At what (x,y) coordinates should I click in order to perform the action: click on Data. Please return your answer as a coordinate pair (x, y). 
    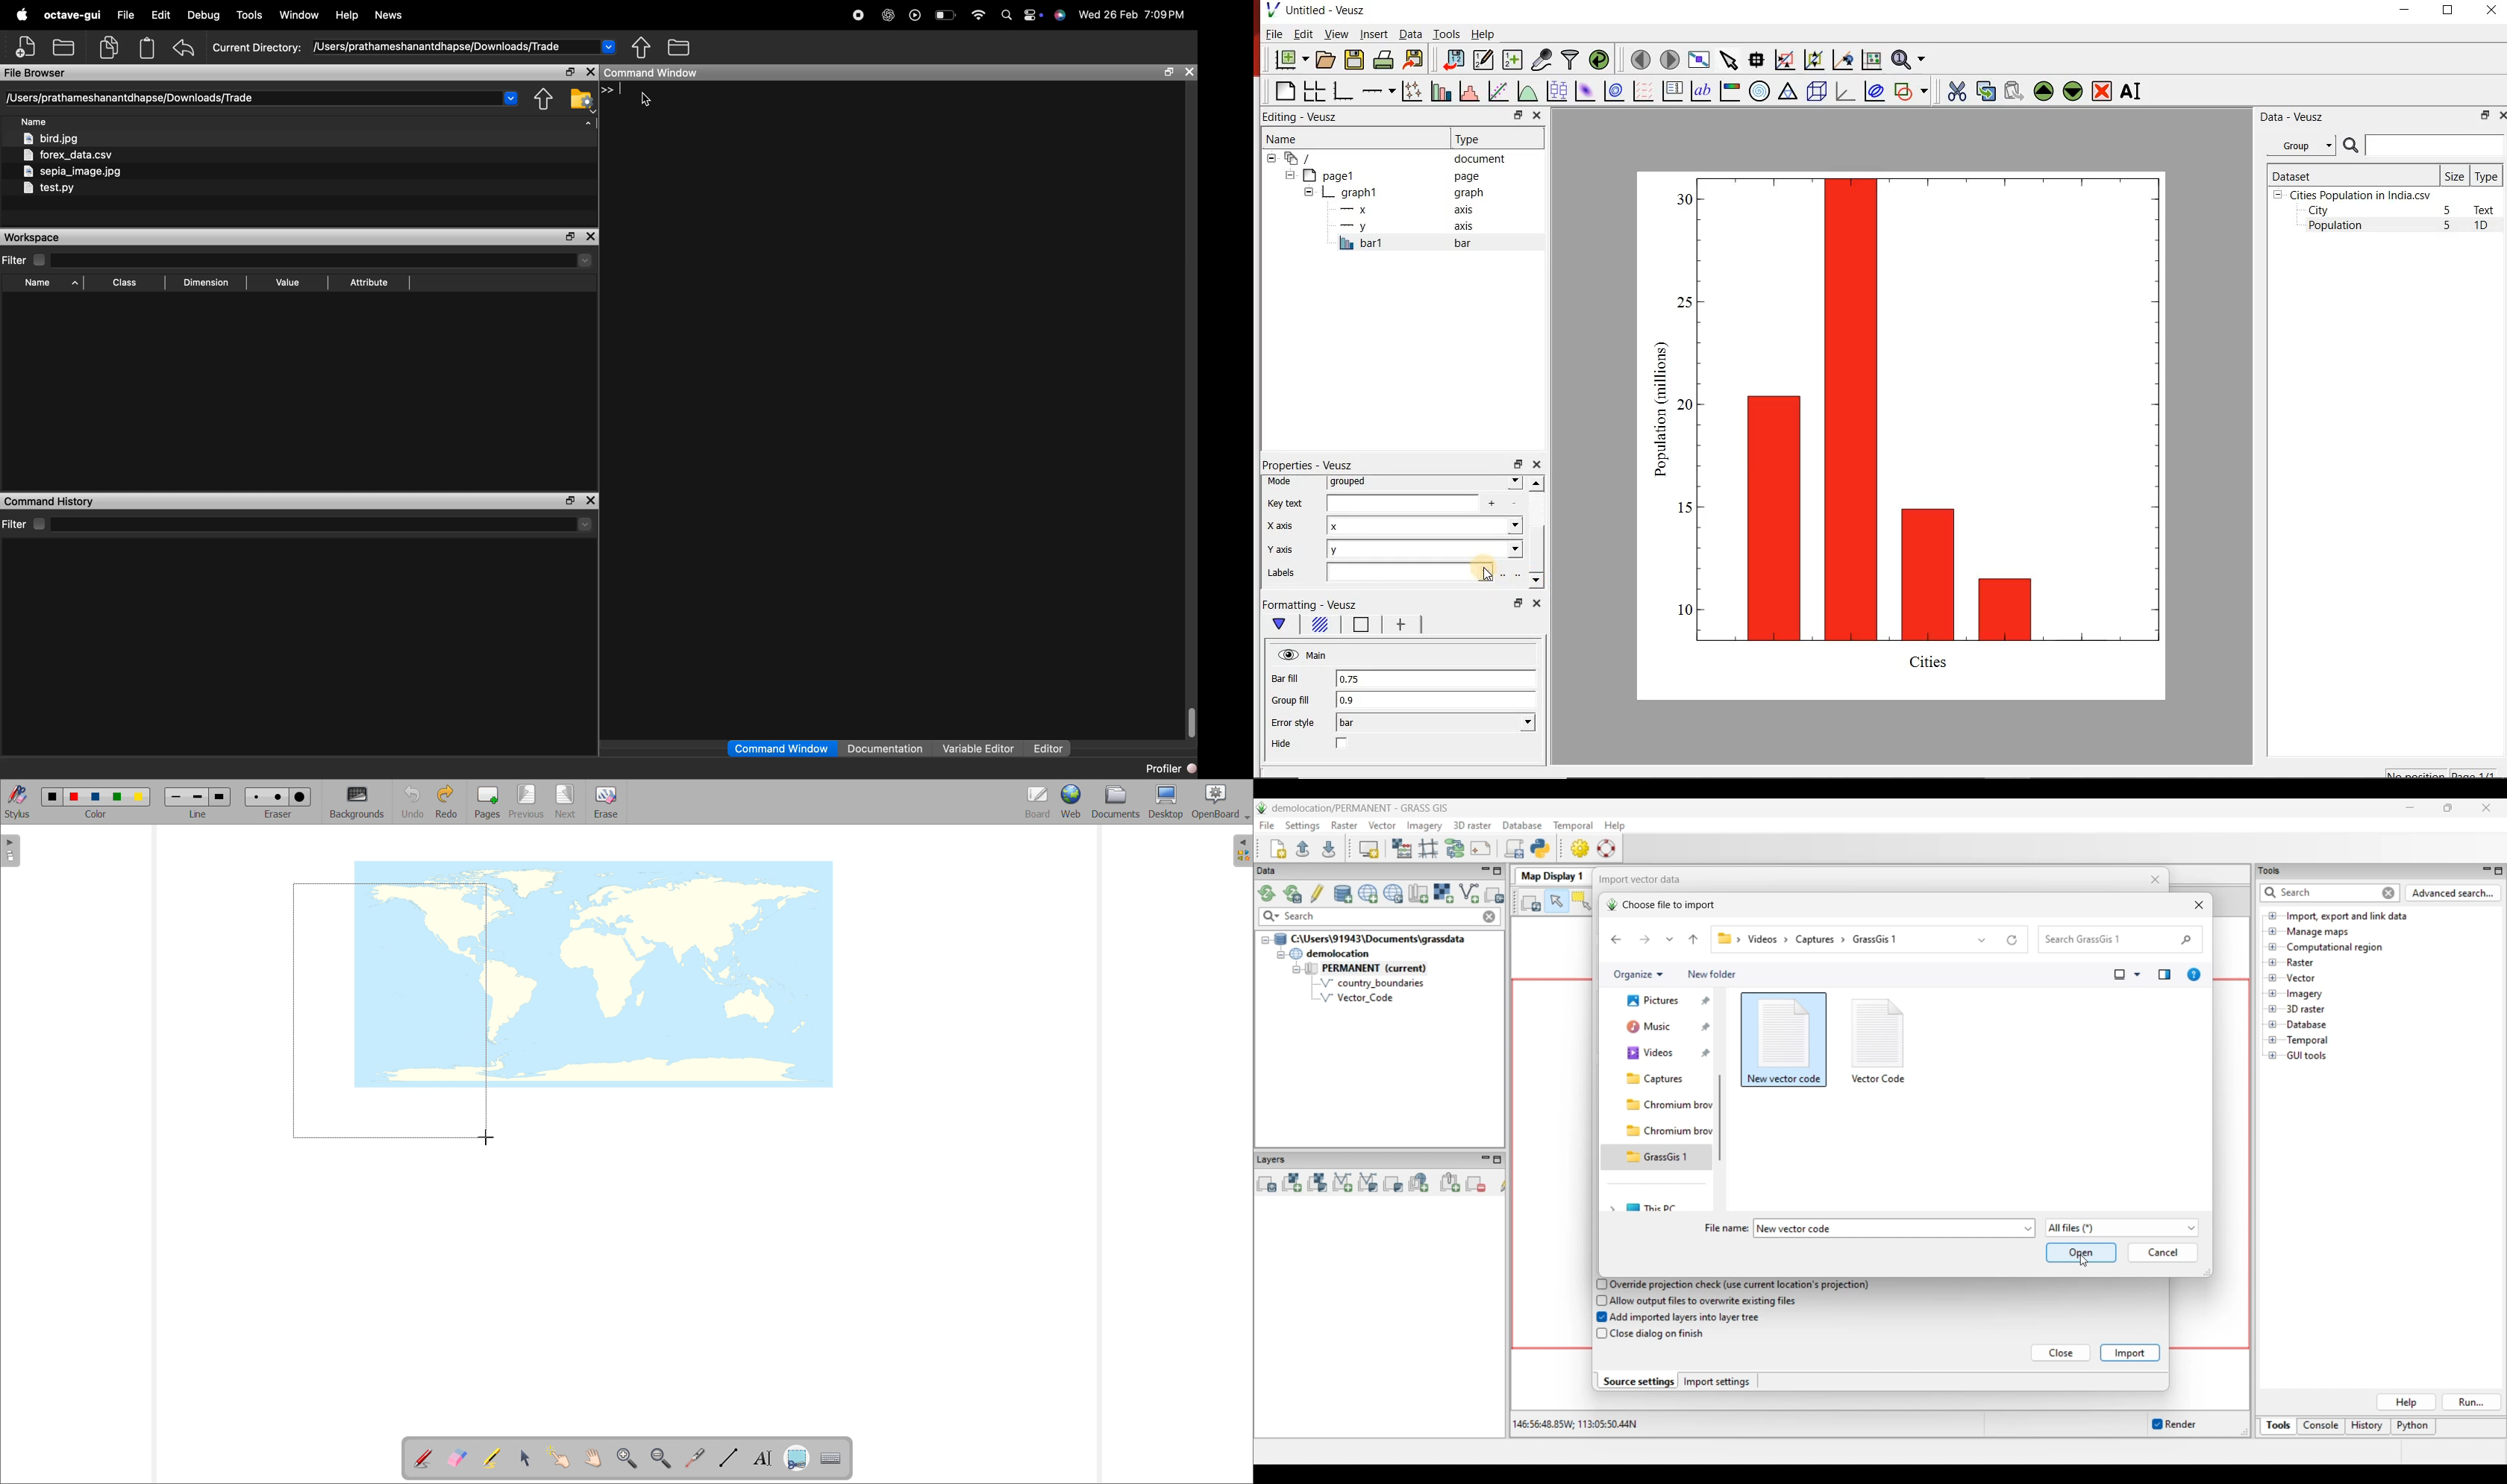
    Looking at the image, I should click on (1278, 871).